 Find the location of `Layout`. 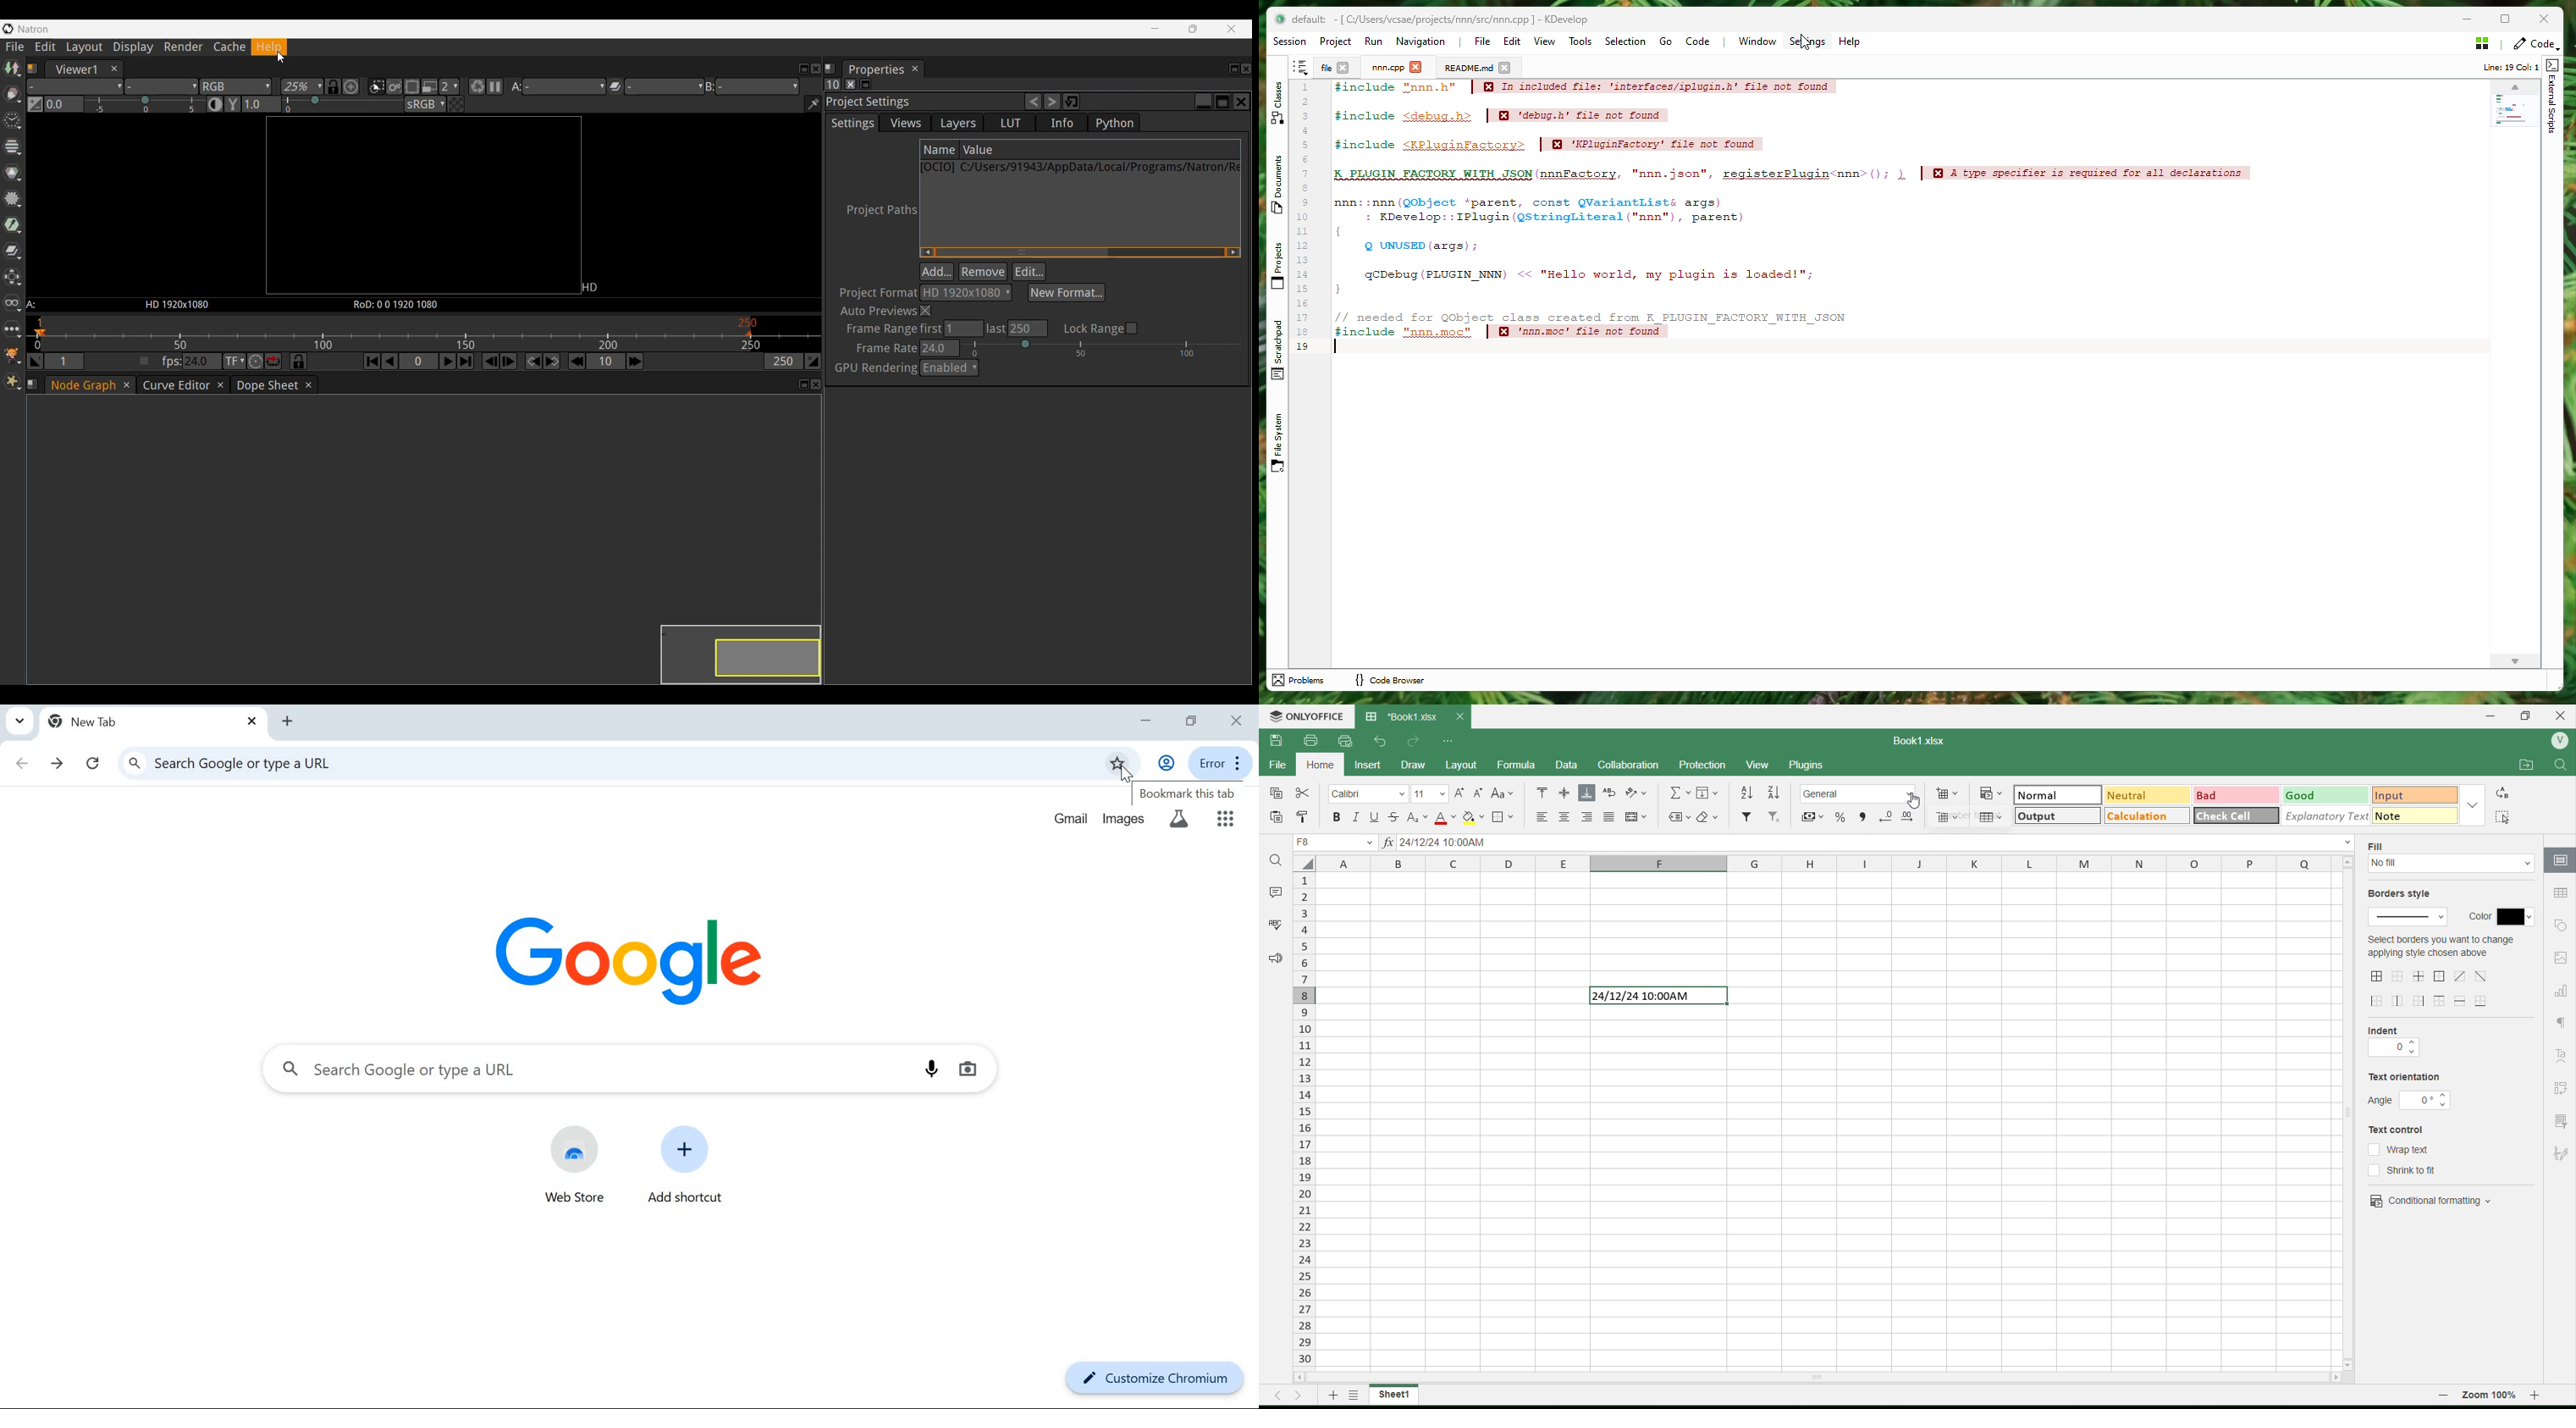

Layout is located at coordinates (1471, 765).